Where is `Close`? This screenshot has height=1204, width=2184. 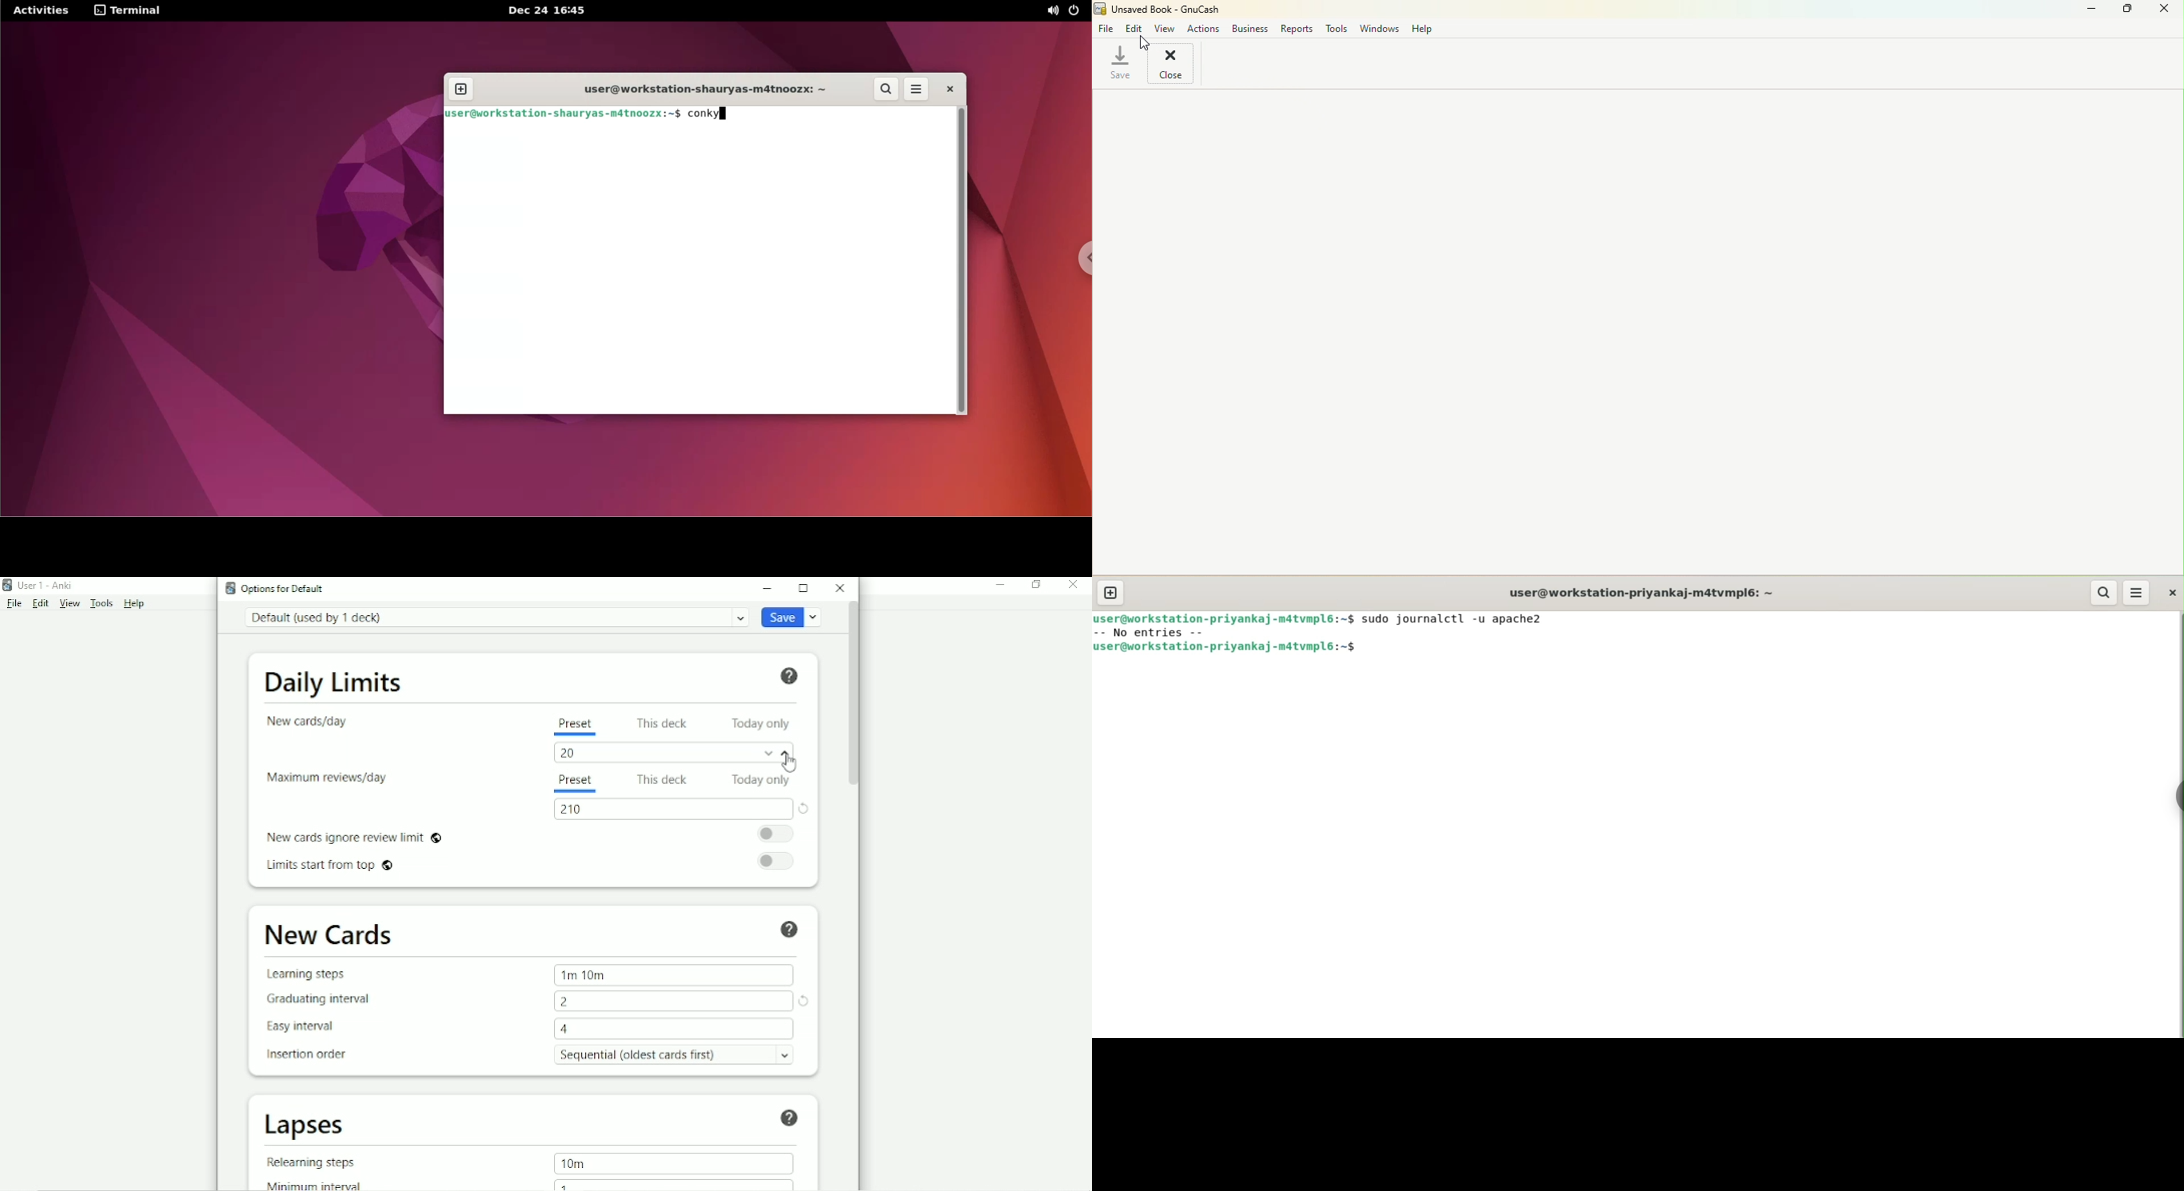
Close is located at coordinates (838, 588).